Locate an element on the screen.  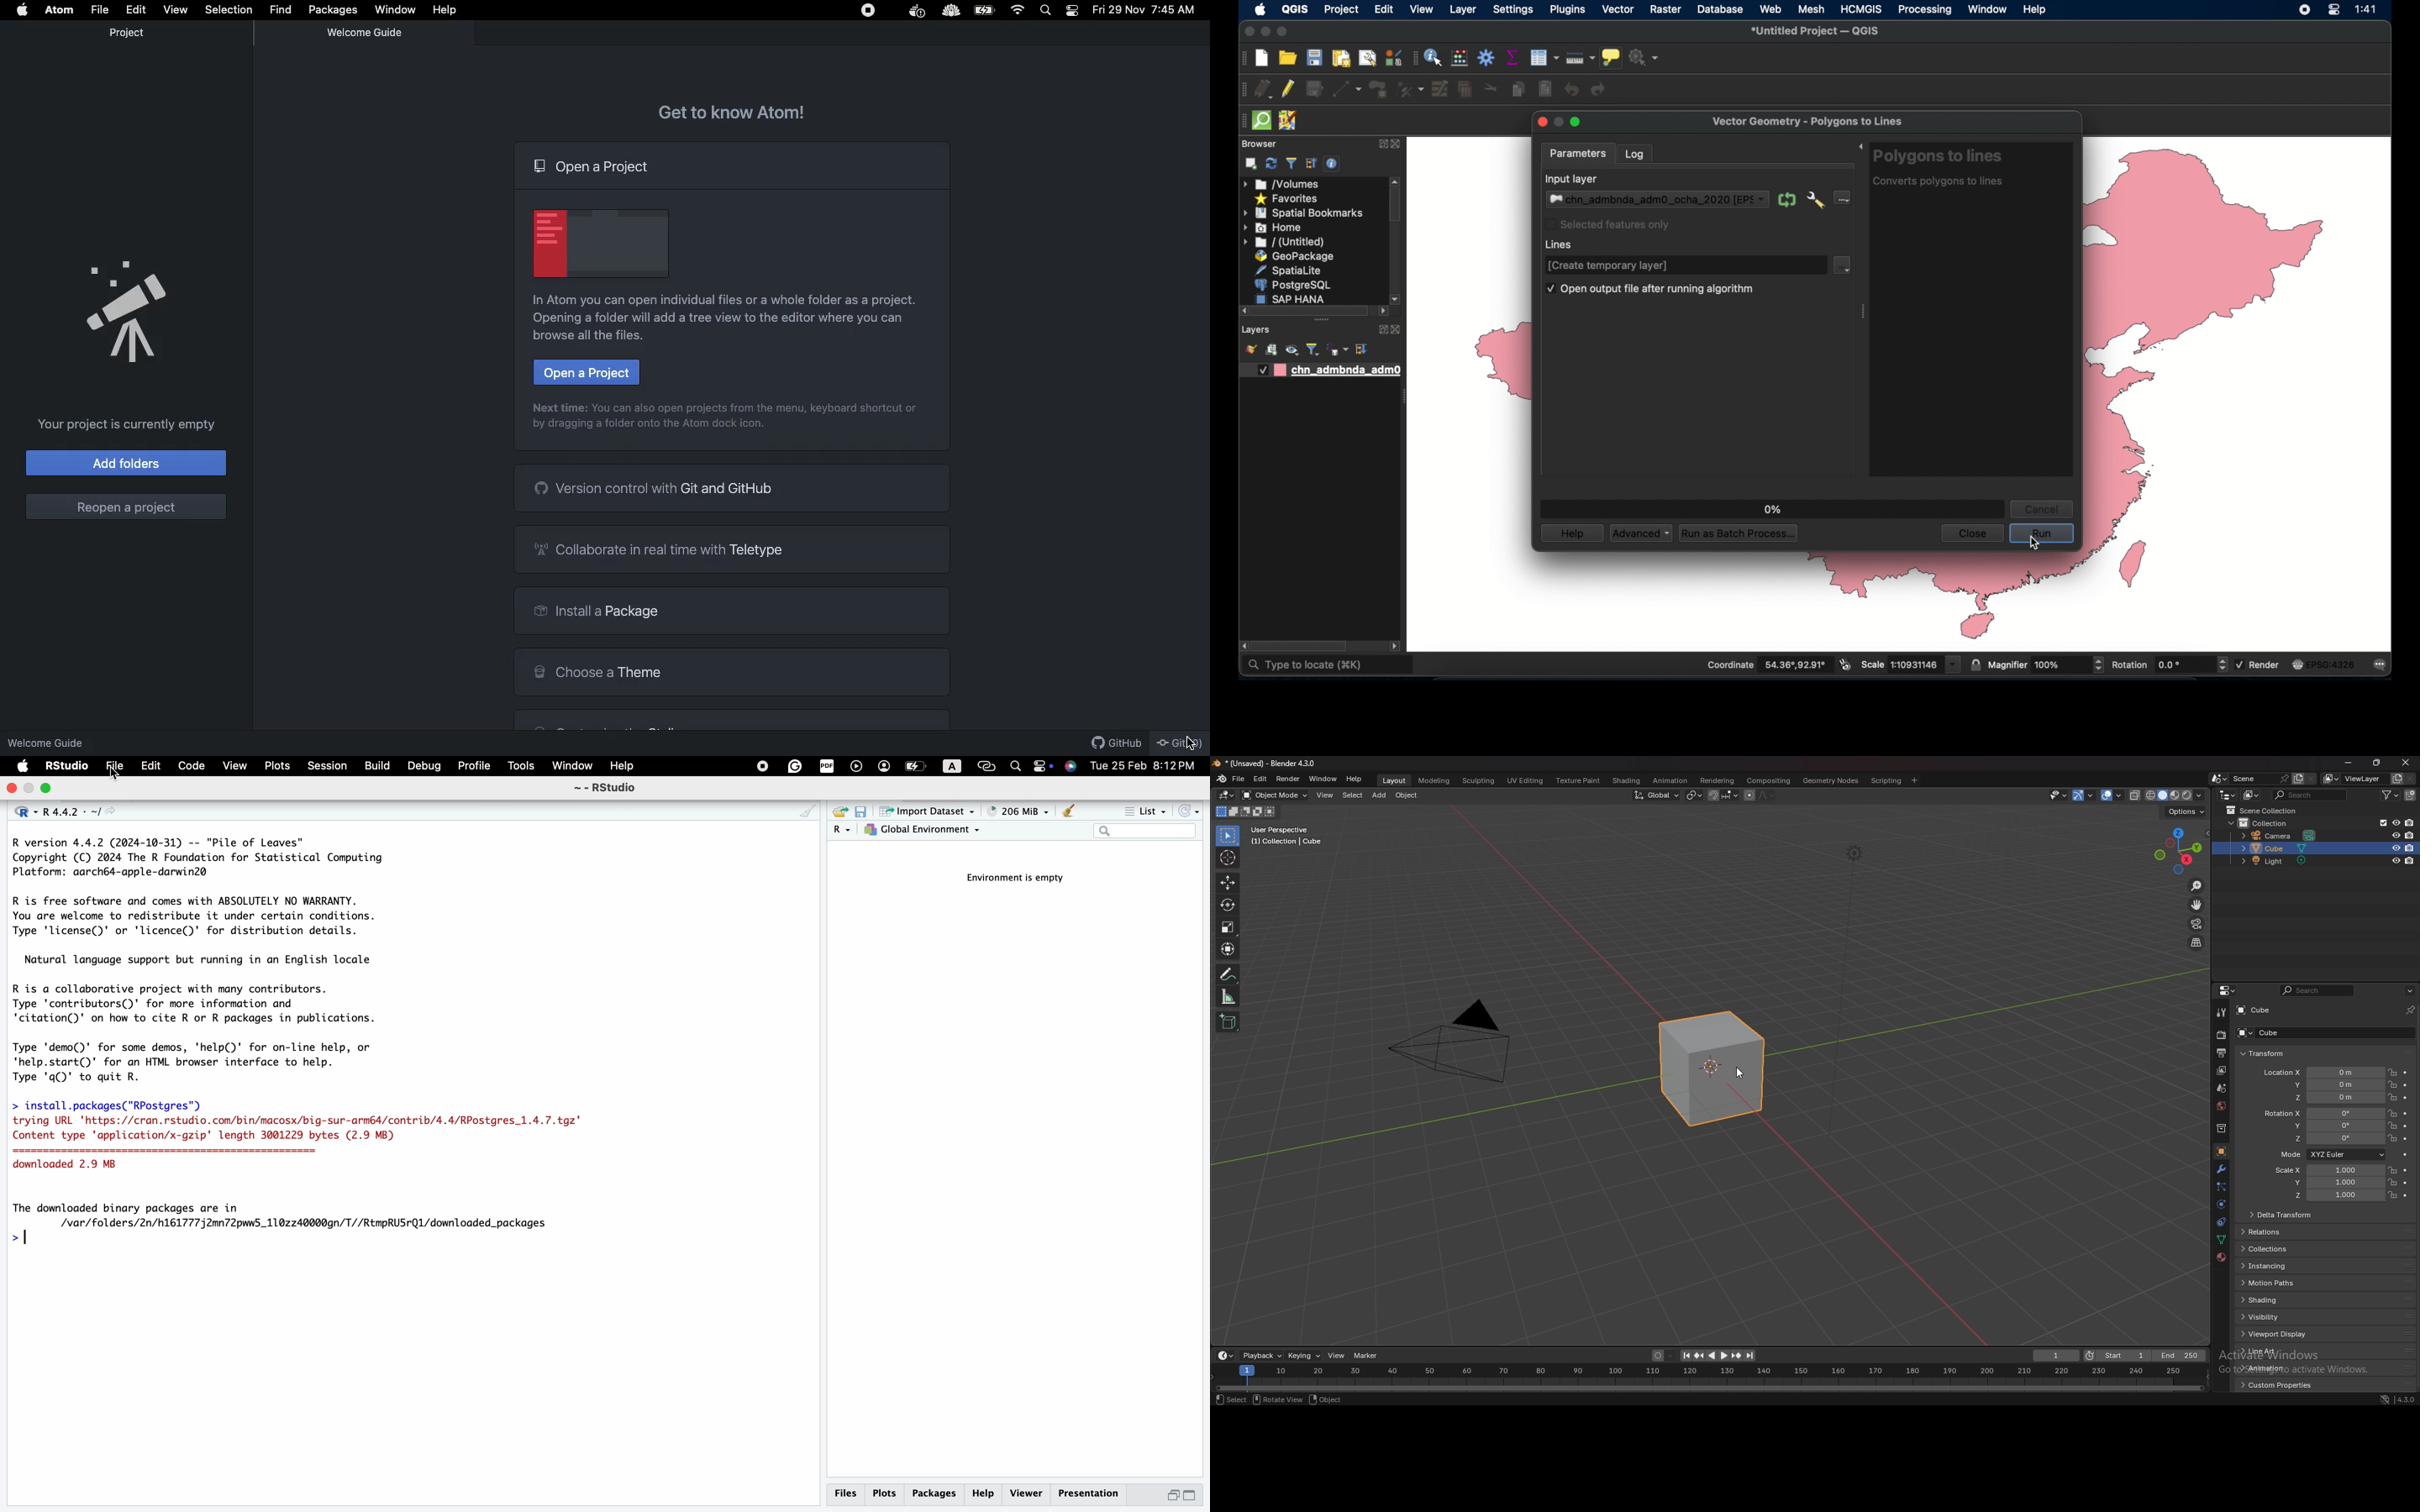
Announcement is located at coordinates (128, 310).